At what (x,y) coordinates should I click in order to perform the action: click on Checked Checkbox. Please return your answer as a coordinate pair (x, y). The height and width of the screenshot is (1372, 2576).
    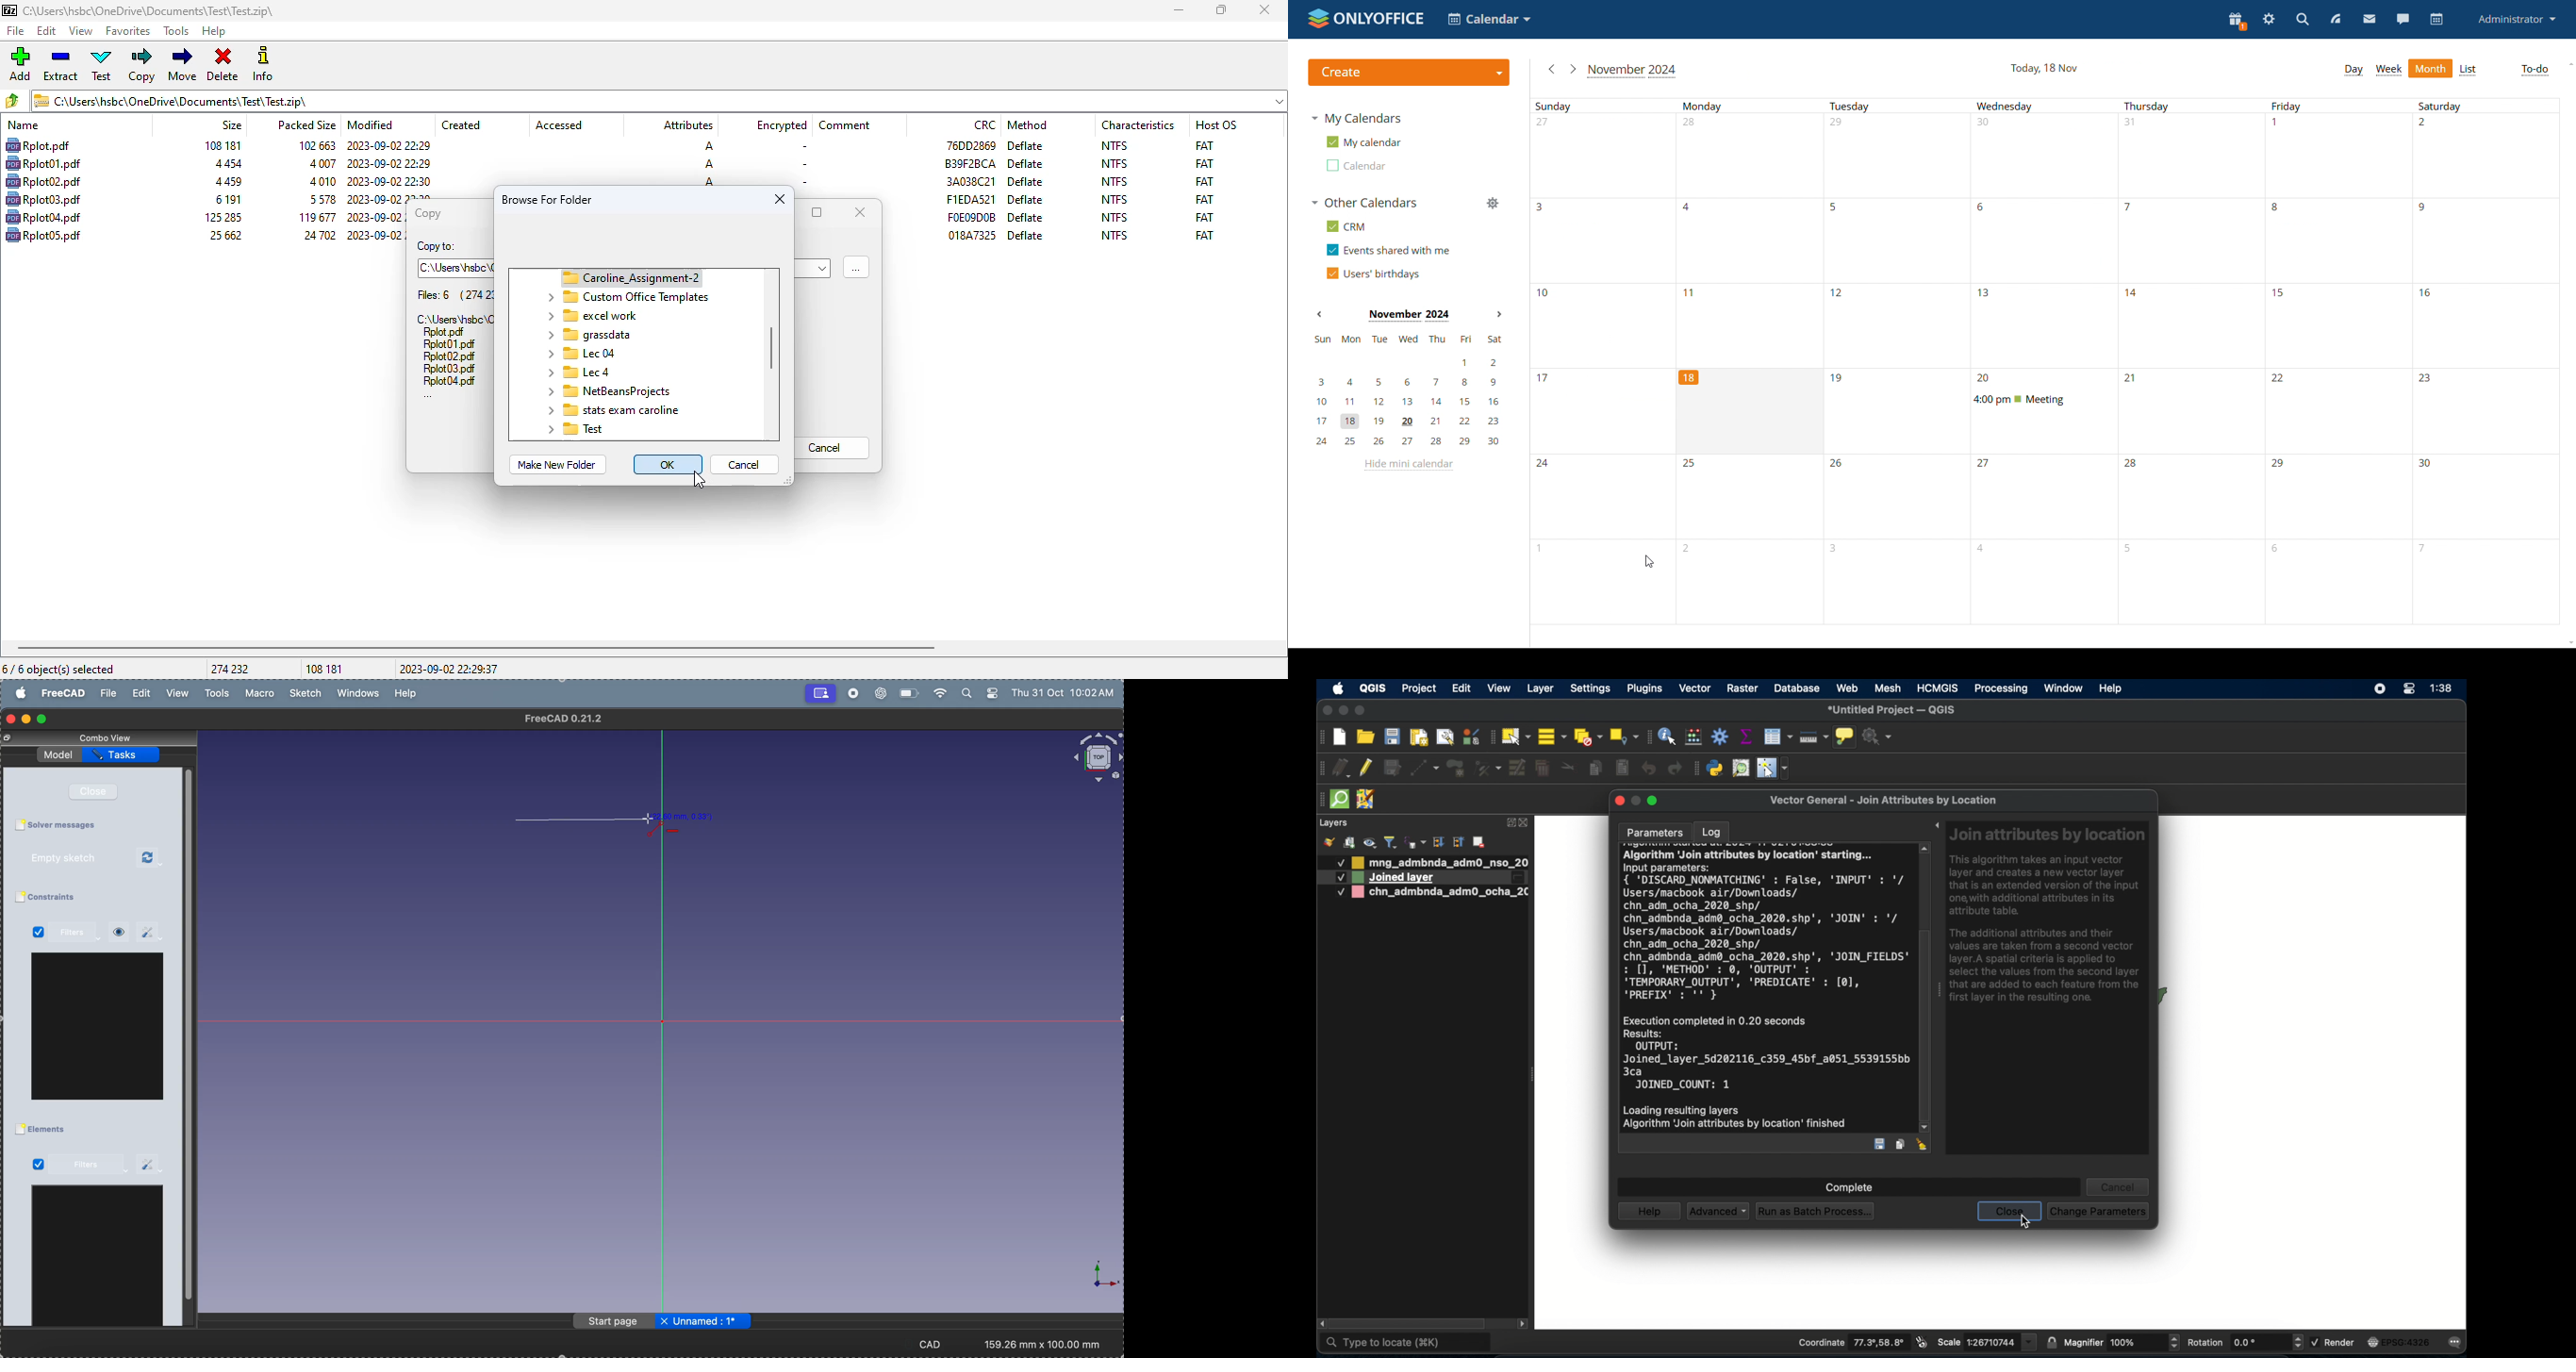
    Looking at the image, I should click on (38, 1164).